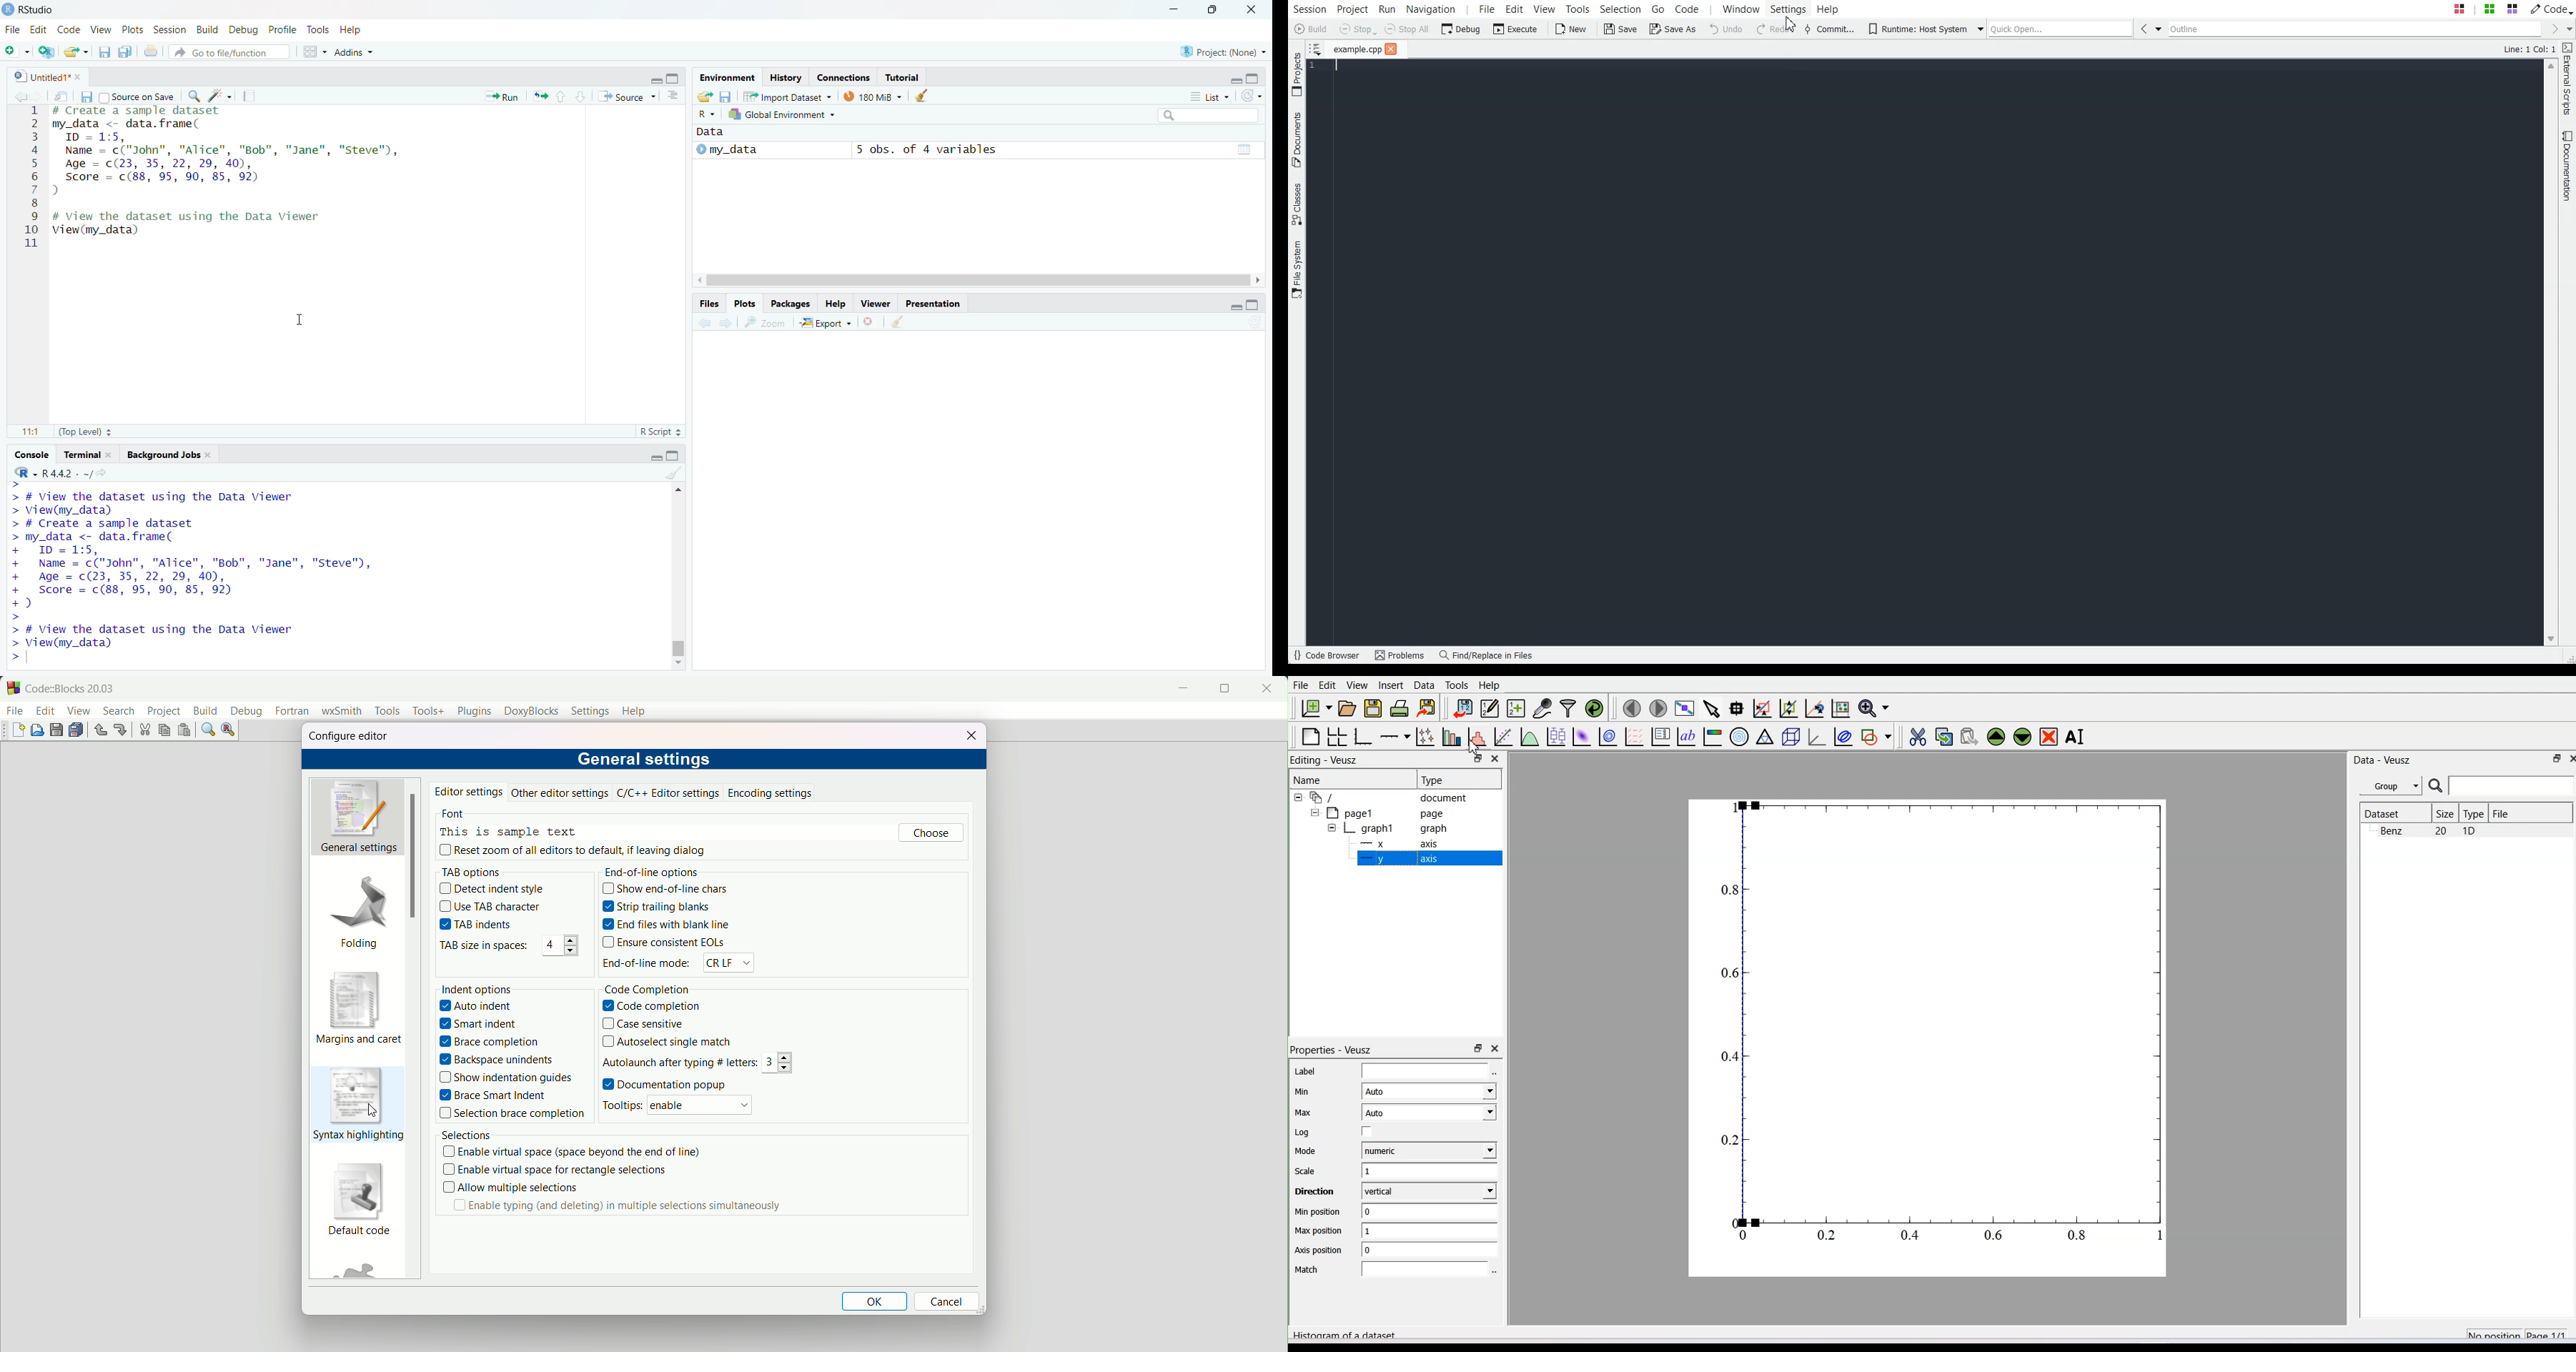  I want to click on Go to file function, so click(229, 51).